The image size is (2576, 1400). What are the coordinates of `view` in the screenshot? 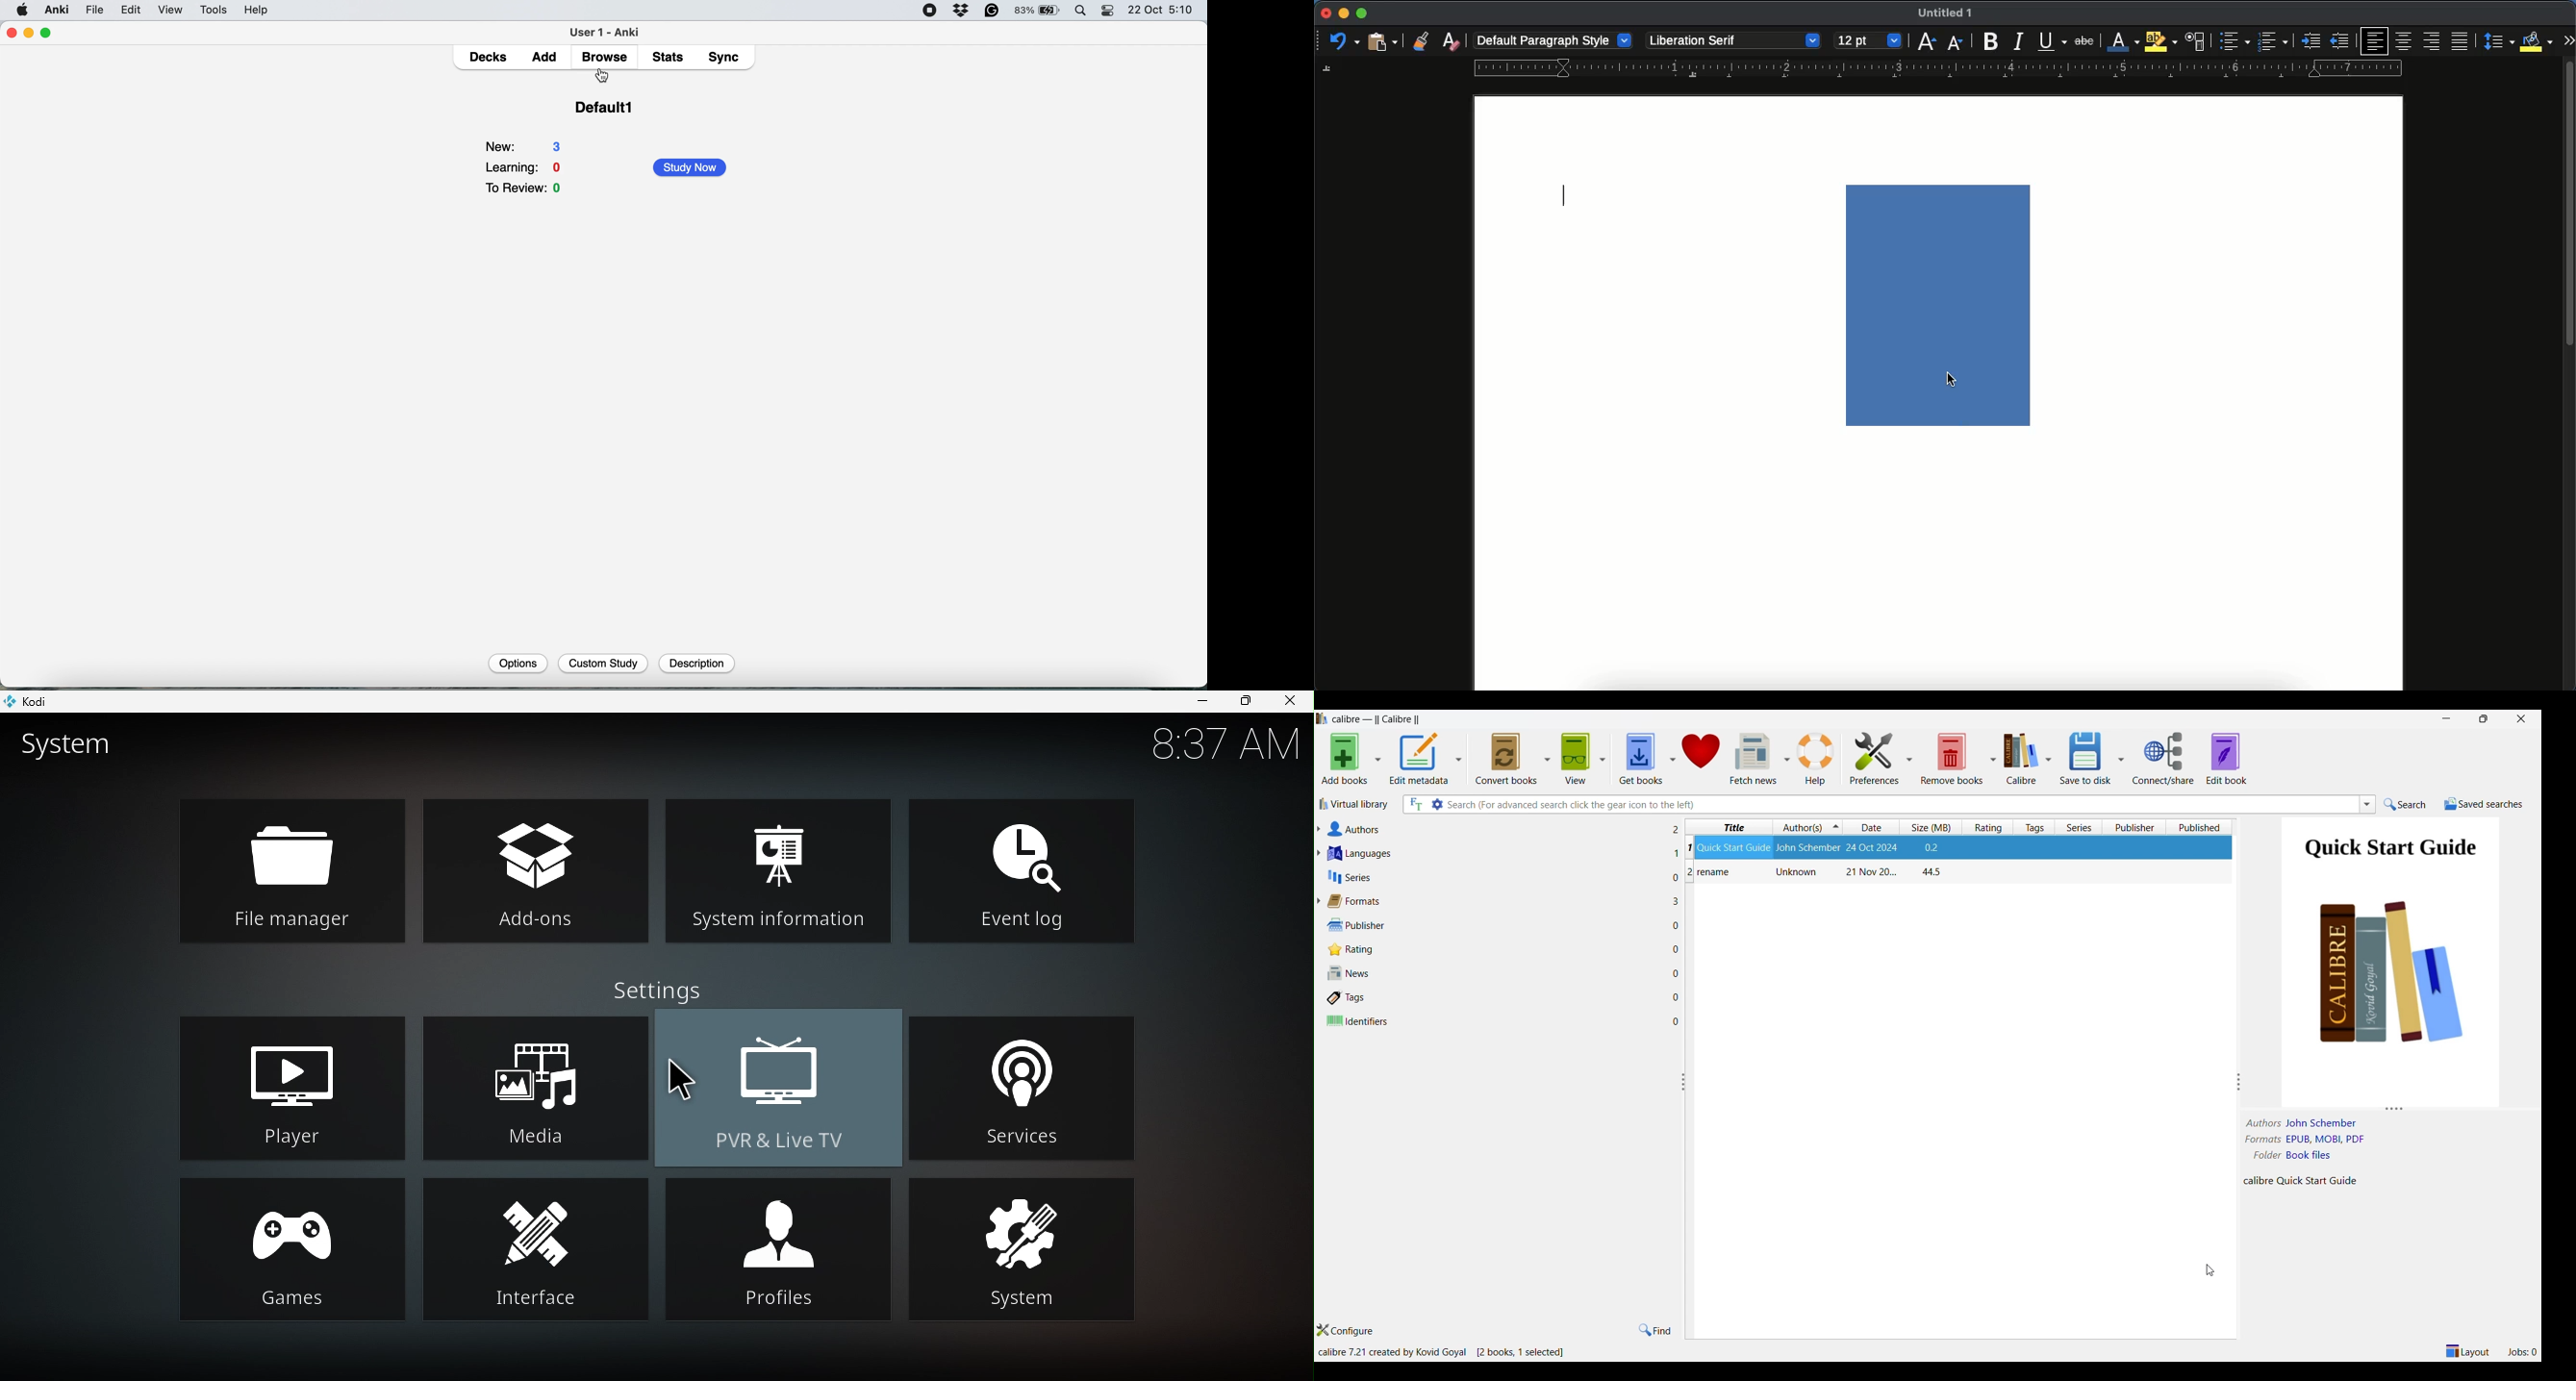 It's located at (173, 11).